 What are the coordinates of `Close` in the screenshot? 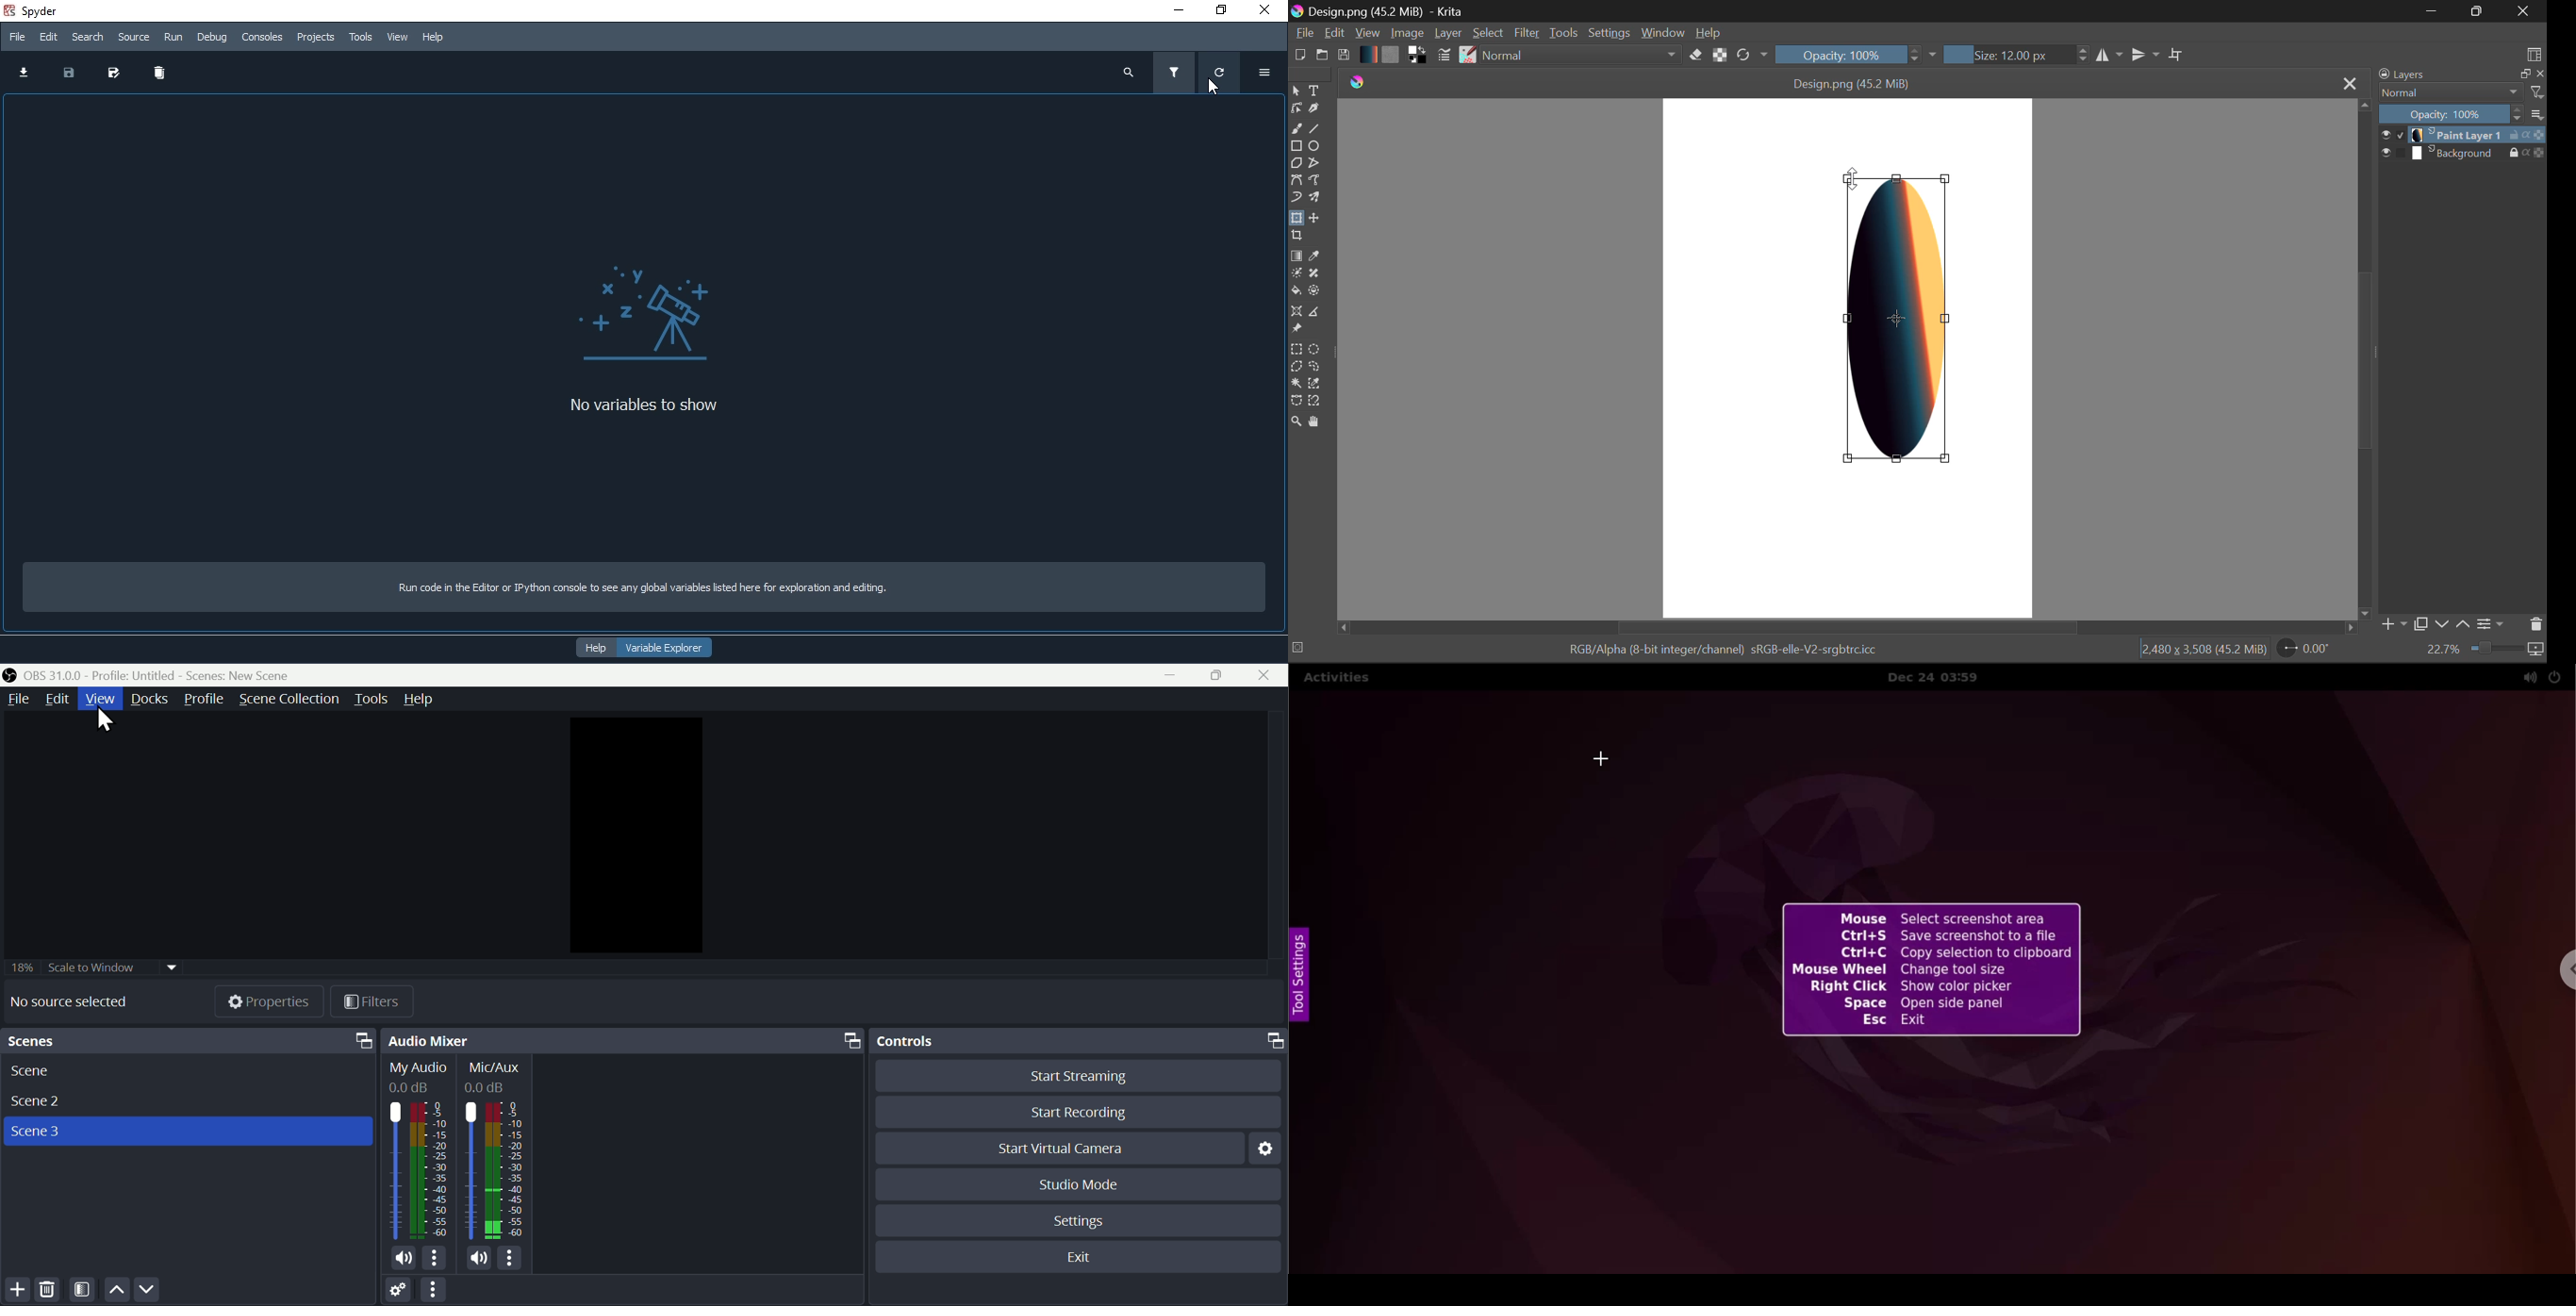 It's located at (2348, 83).